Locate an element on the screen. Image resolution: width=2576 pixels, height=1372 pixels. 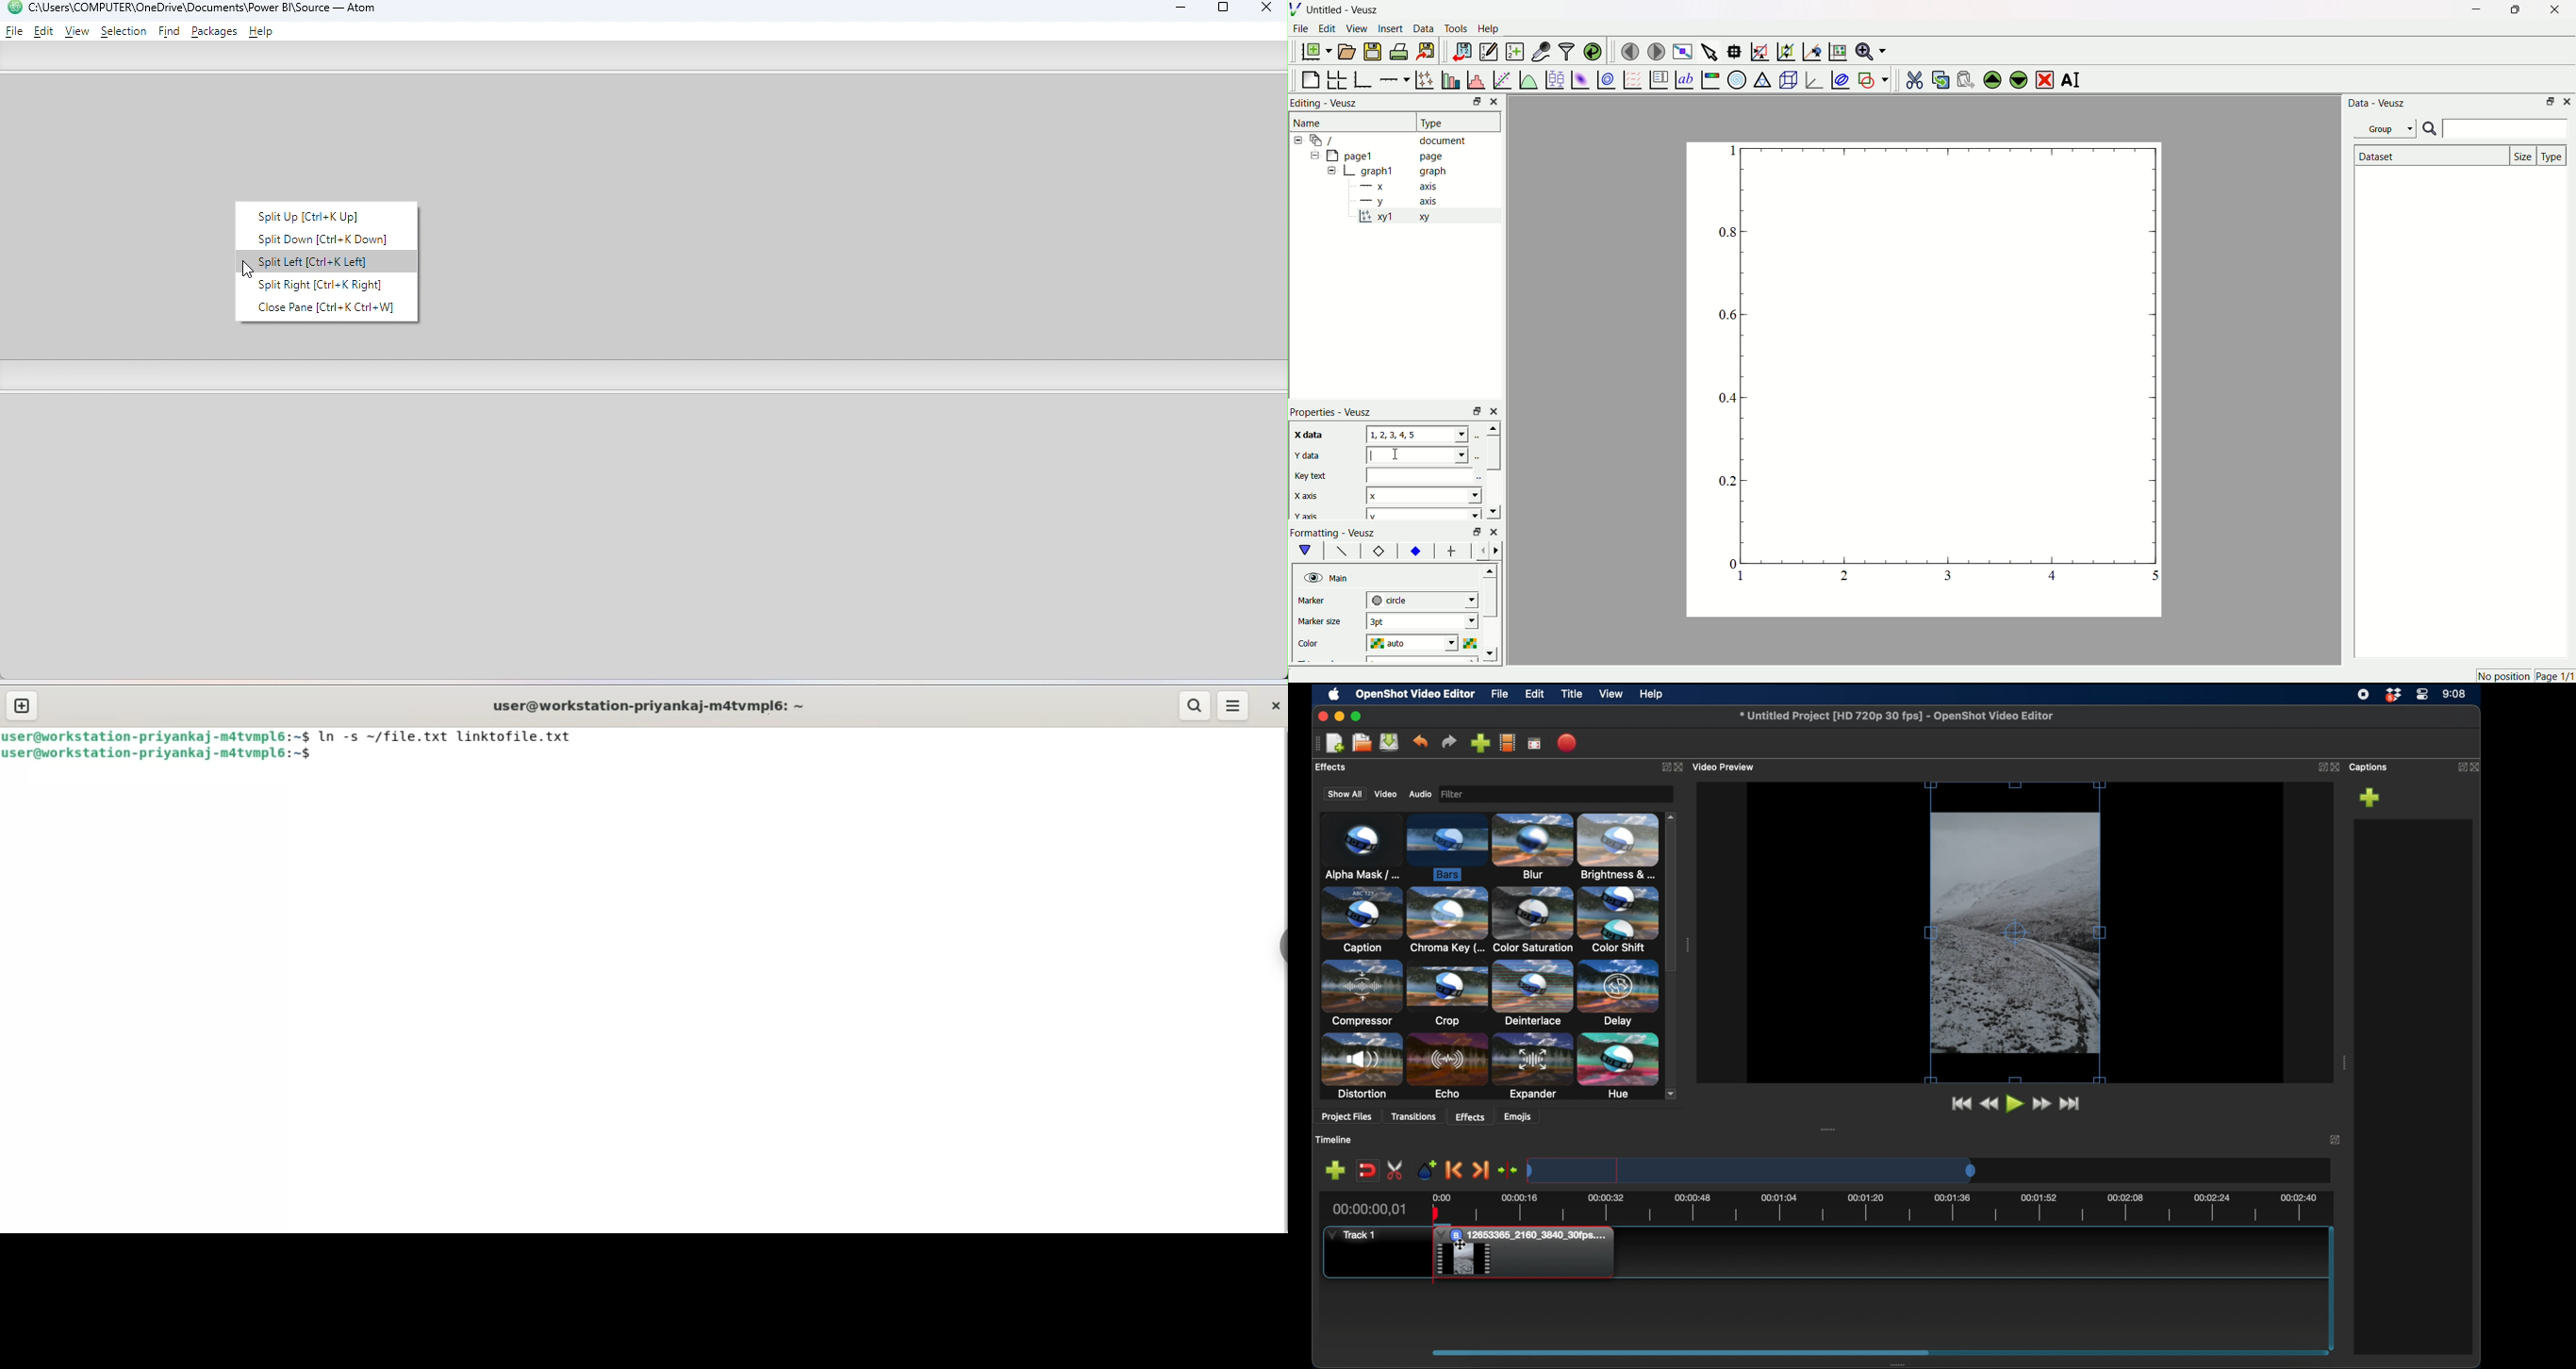
distortion is located at coordinates (1362, 1067).